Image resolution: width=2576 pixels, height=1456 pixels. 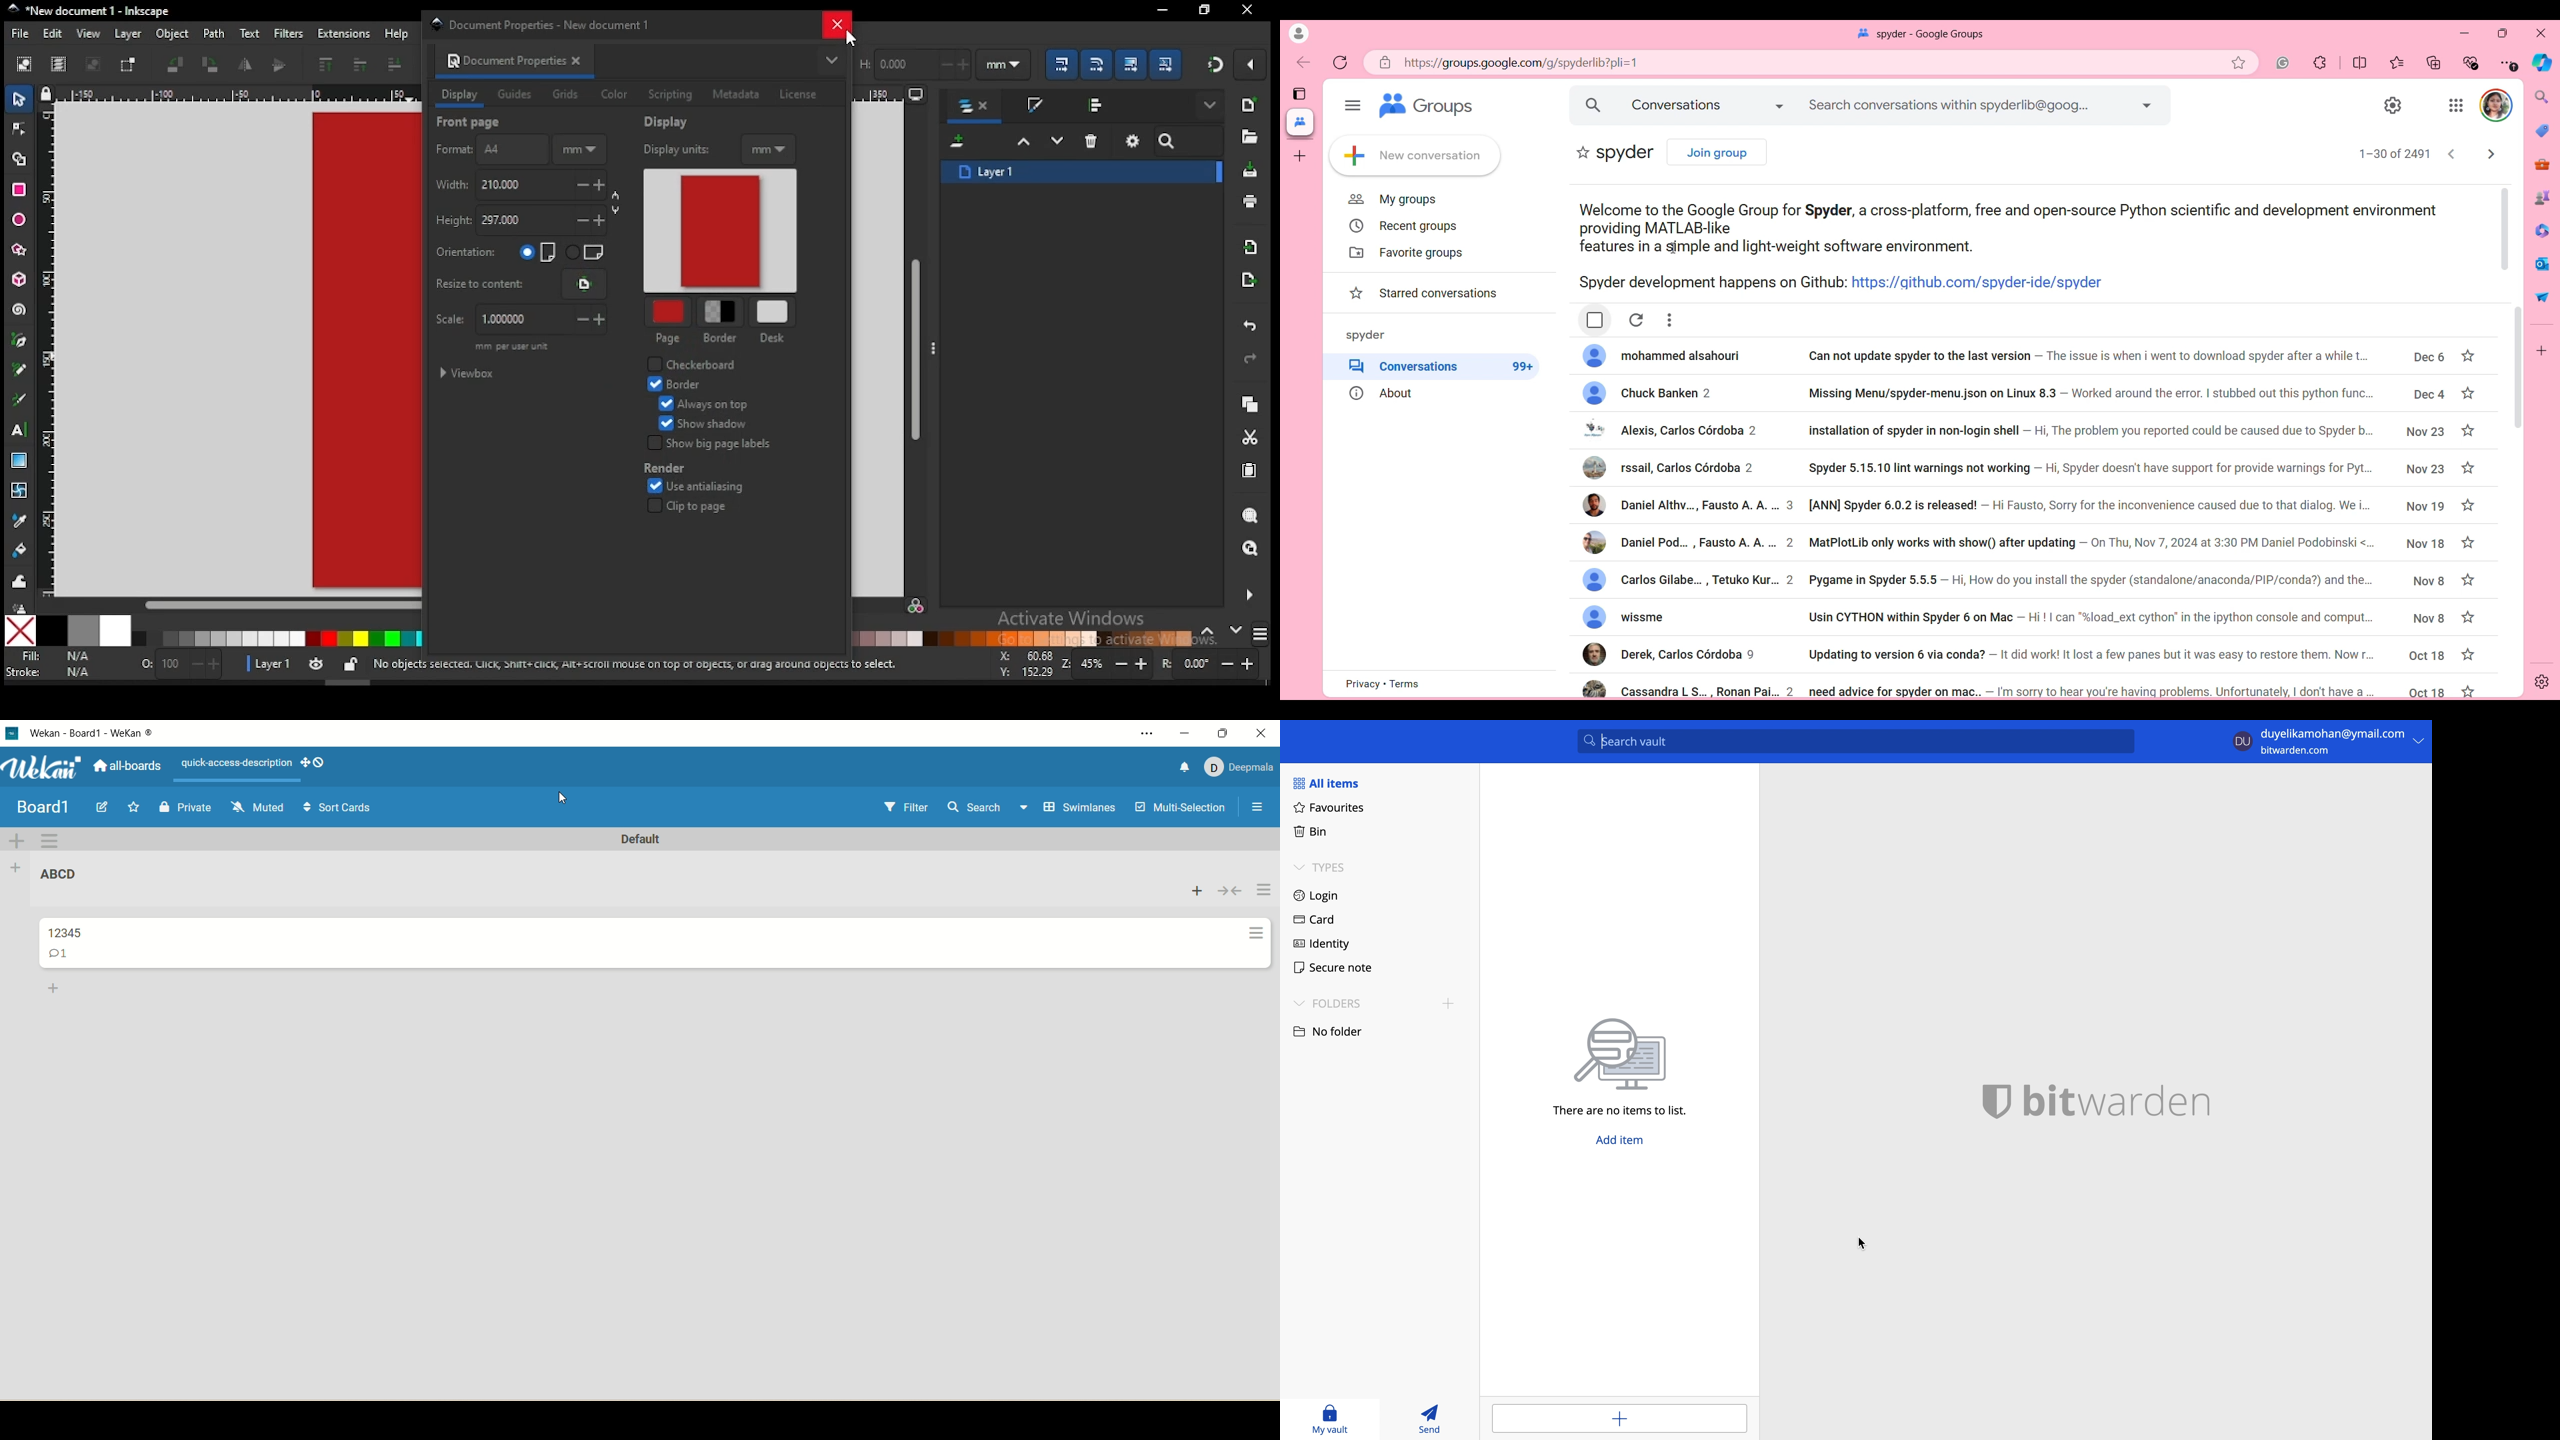 What do you see at coordinates (56, 34) in the screenshot?
I see `edit` at bounding box center [56, 34].